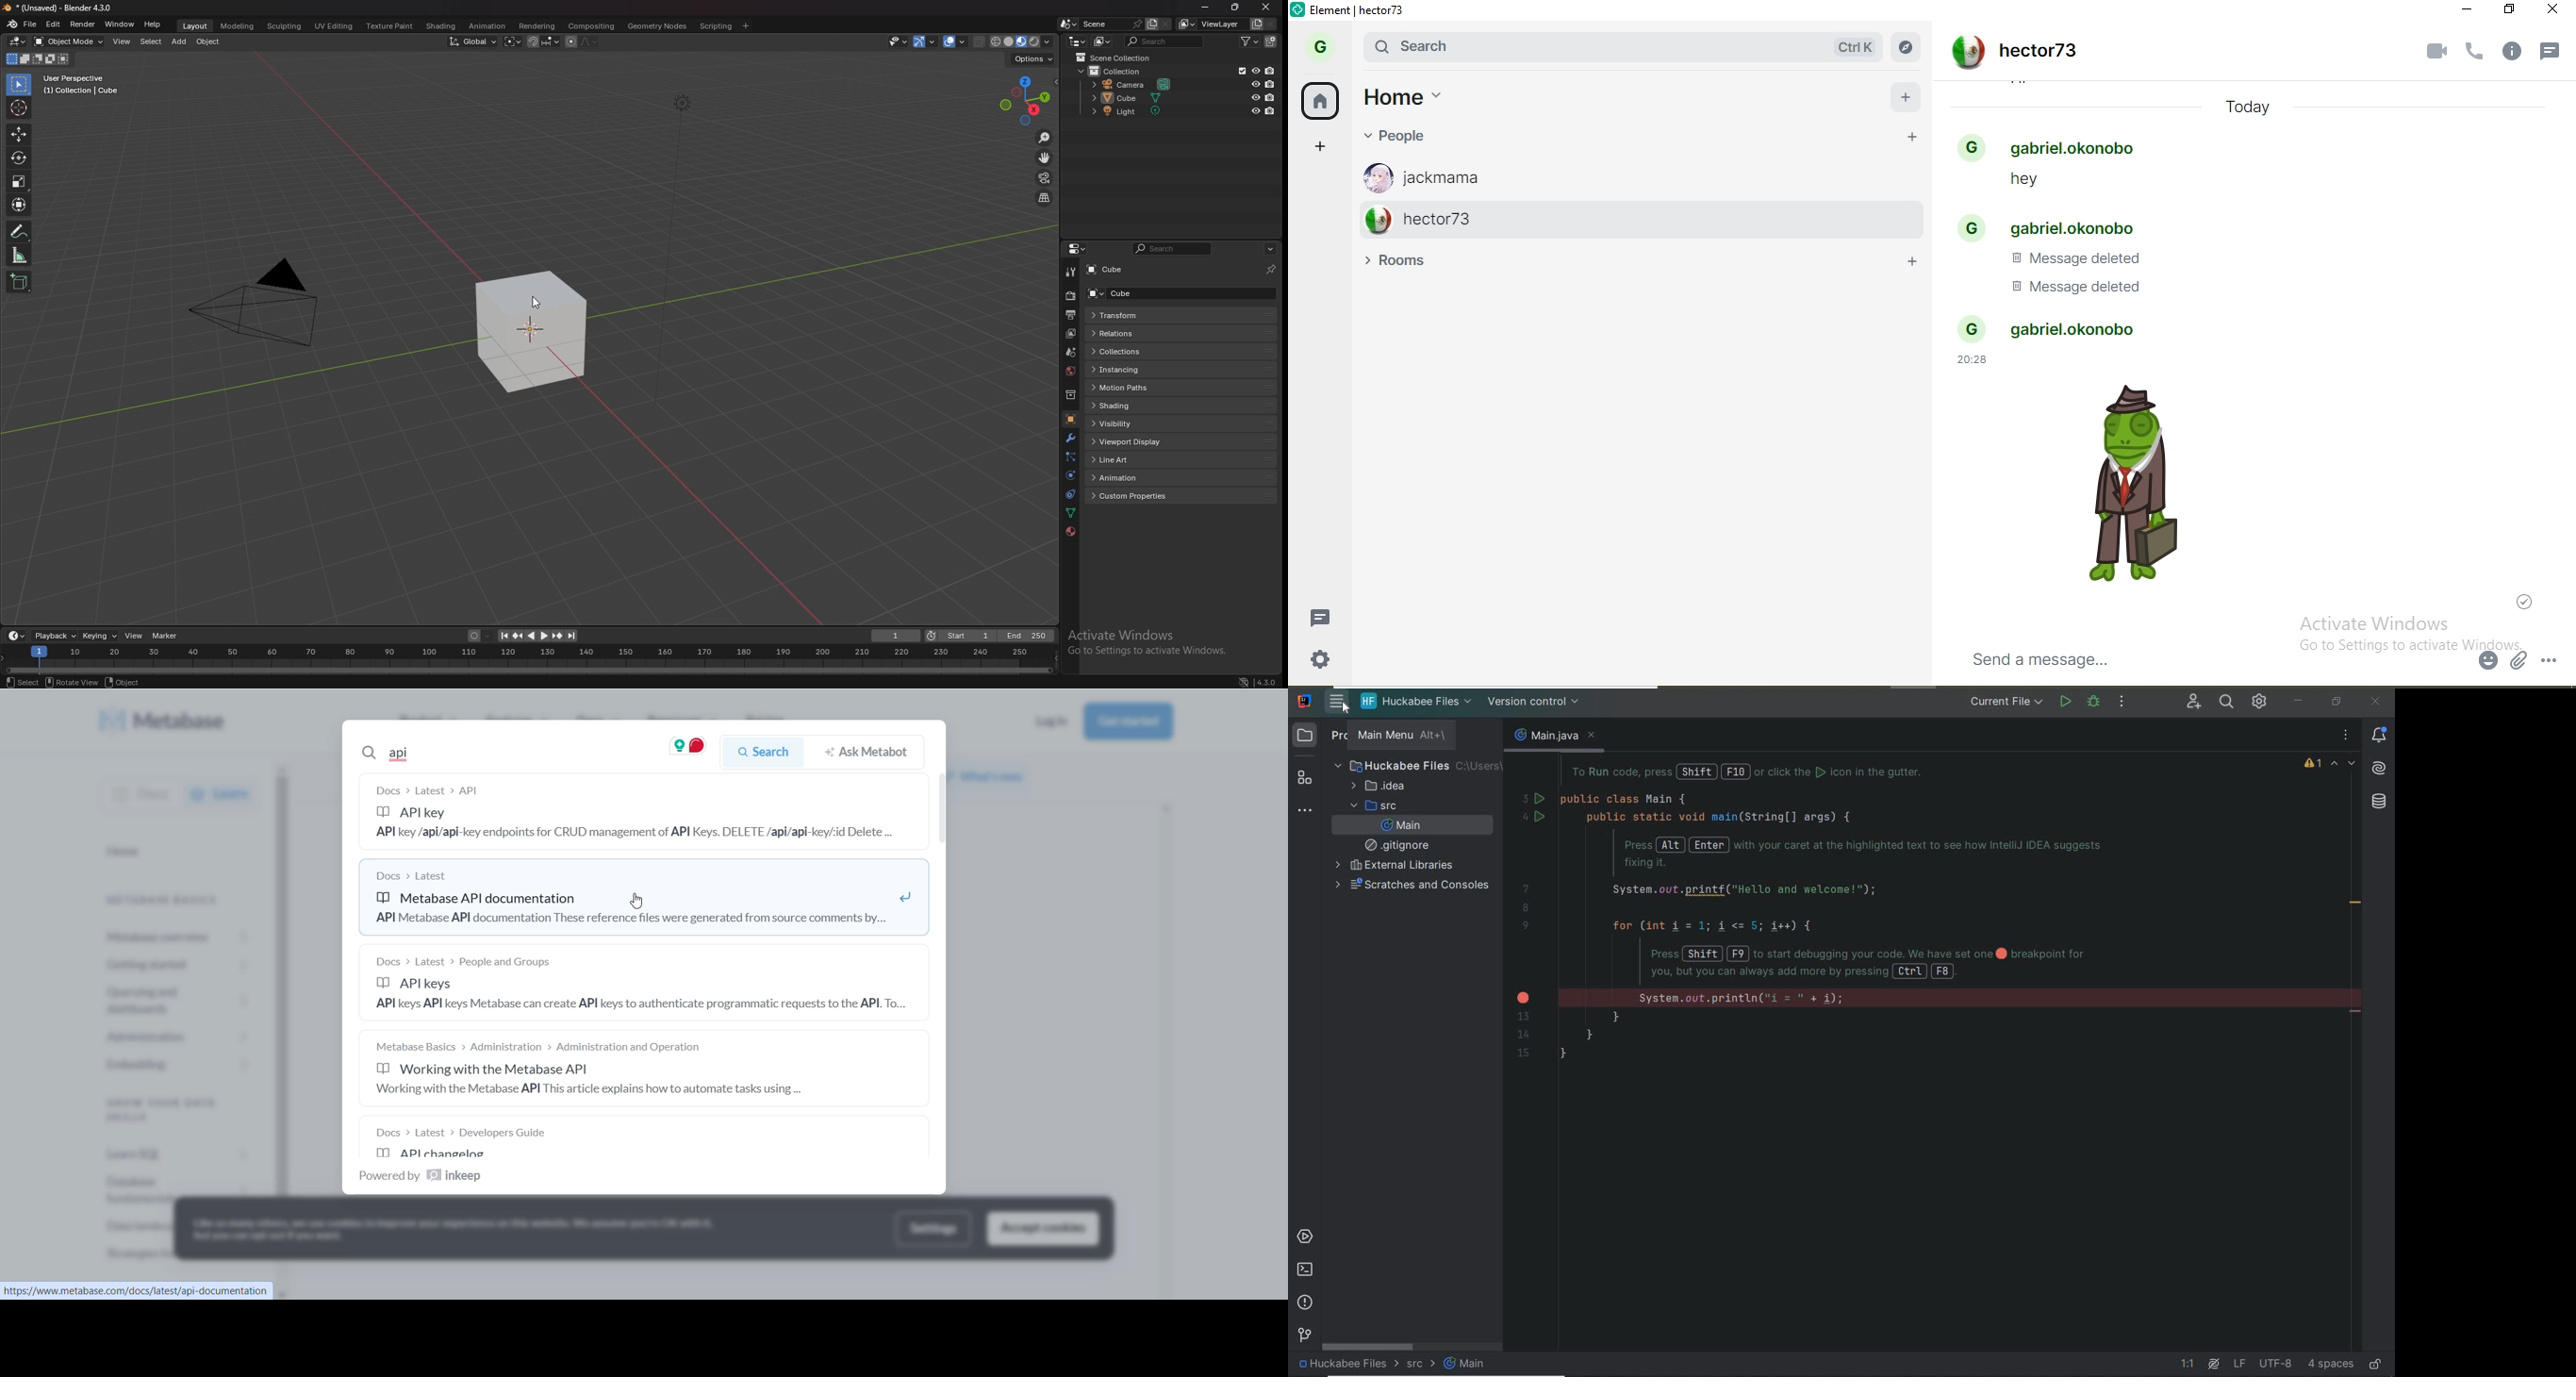 This screenshot has height=1400, width=2576. Describe the element at coordinates (1272, 24) in the screenshot. I see `remove view layer` at that location.